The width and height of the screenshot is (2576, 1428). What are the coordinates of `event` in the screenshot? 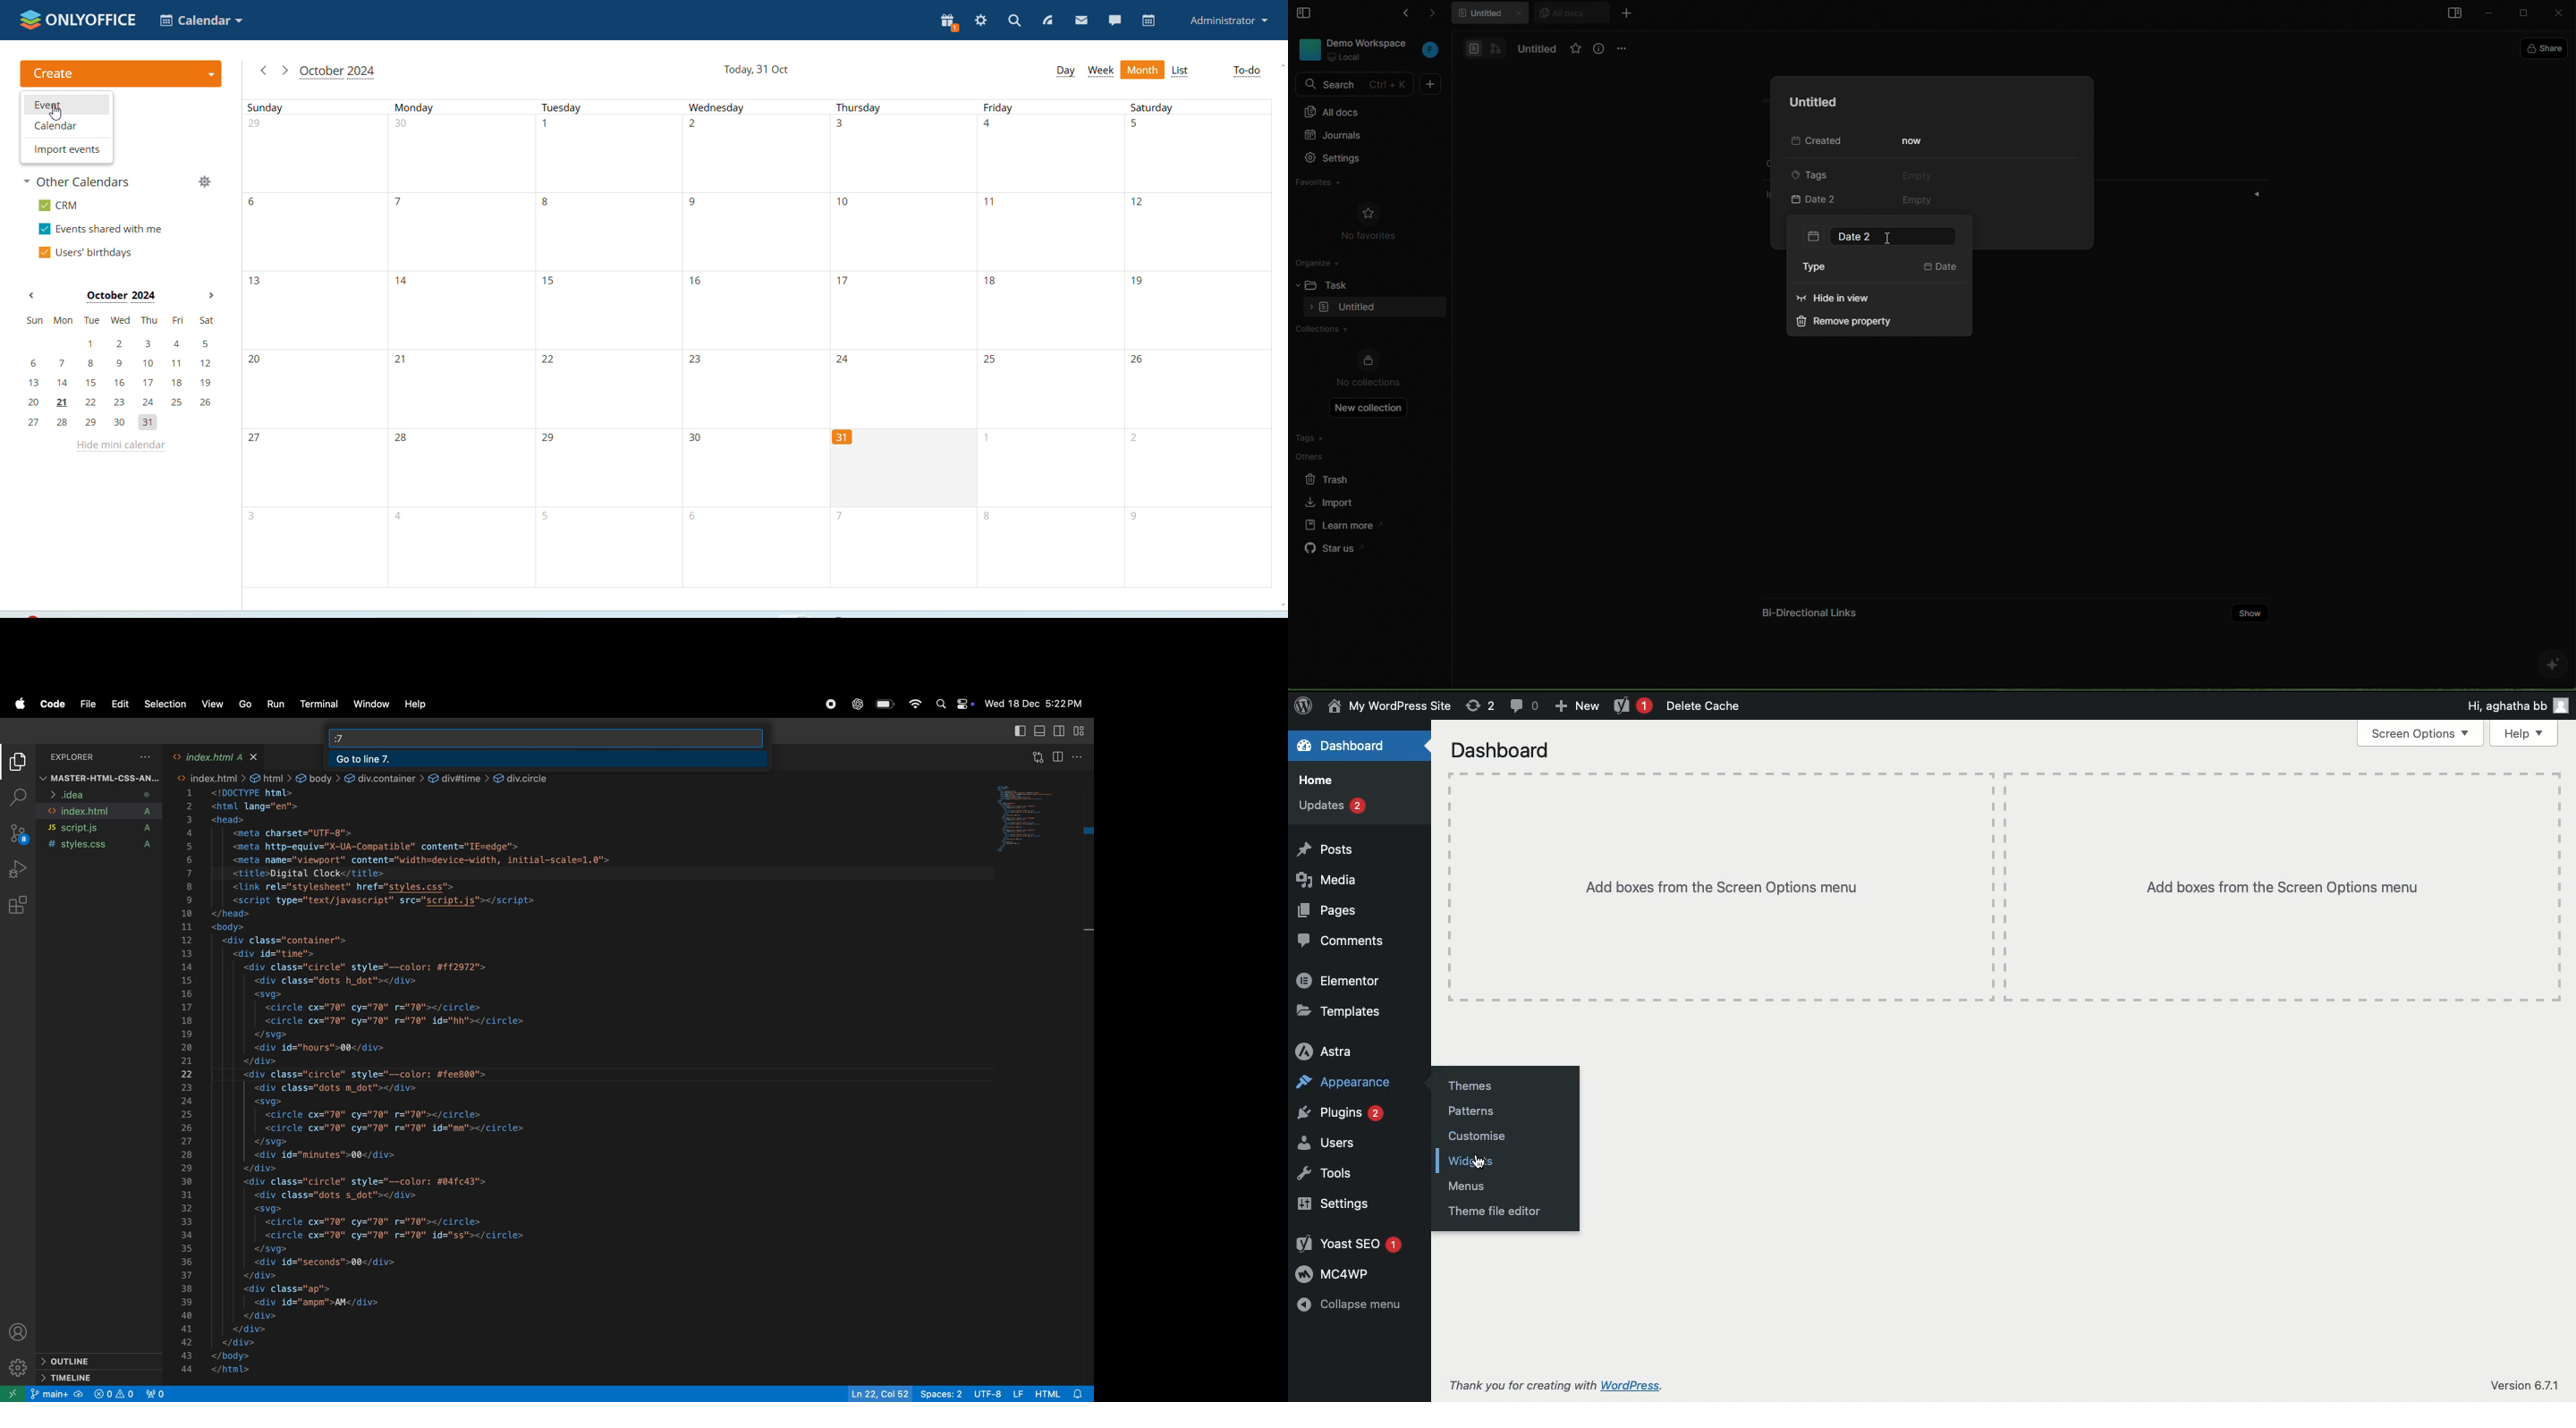 It's located at (66, 104).